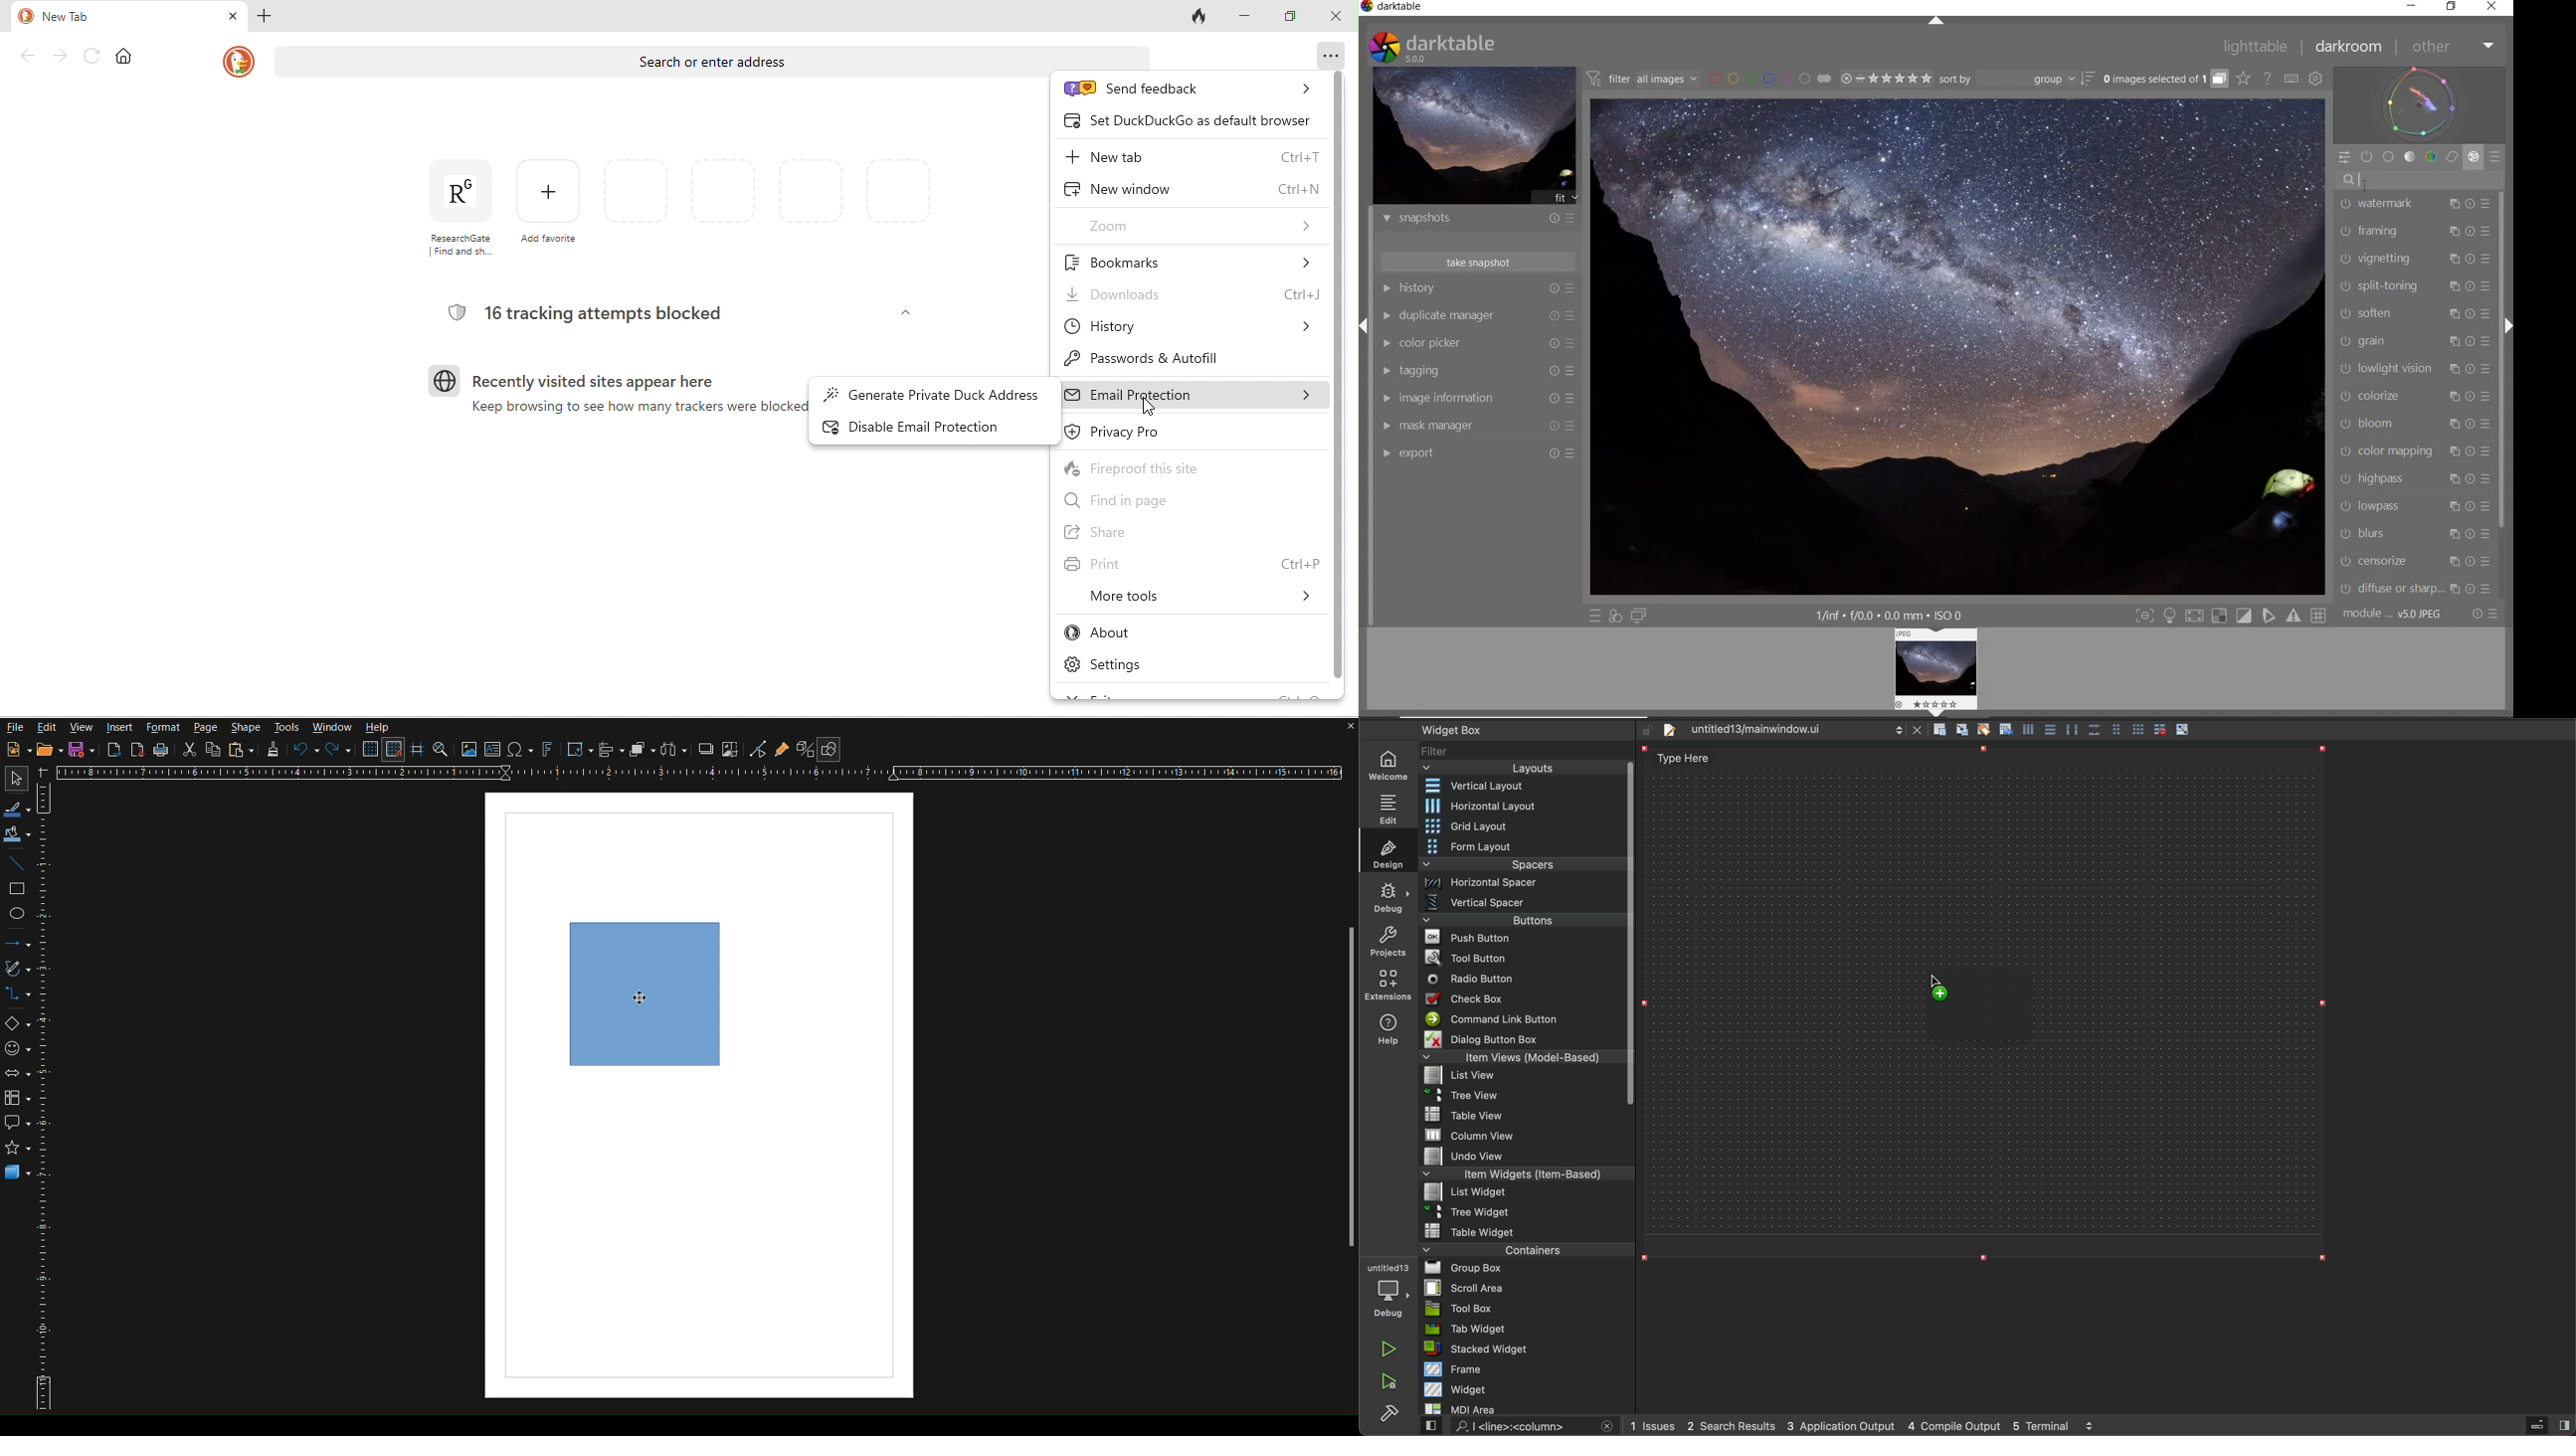 This screenshot has height=1456, width=2576. Describe the element at coordinates (1522, 1076) in the screenshot. I see `list view` at that location.